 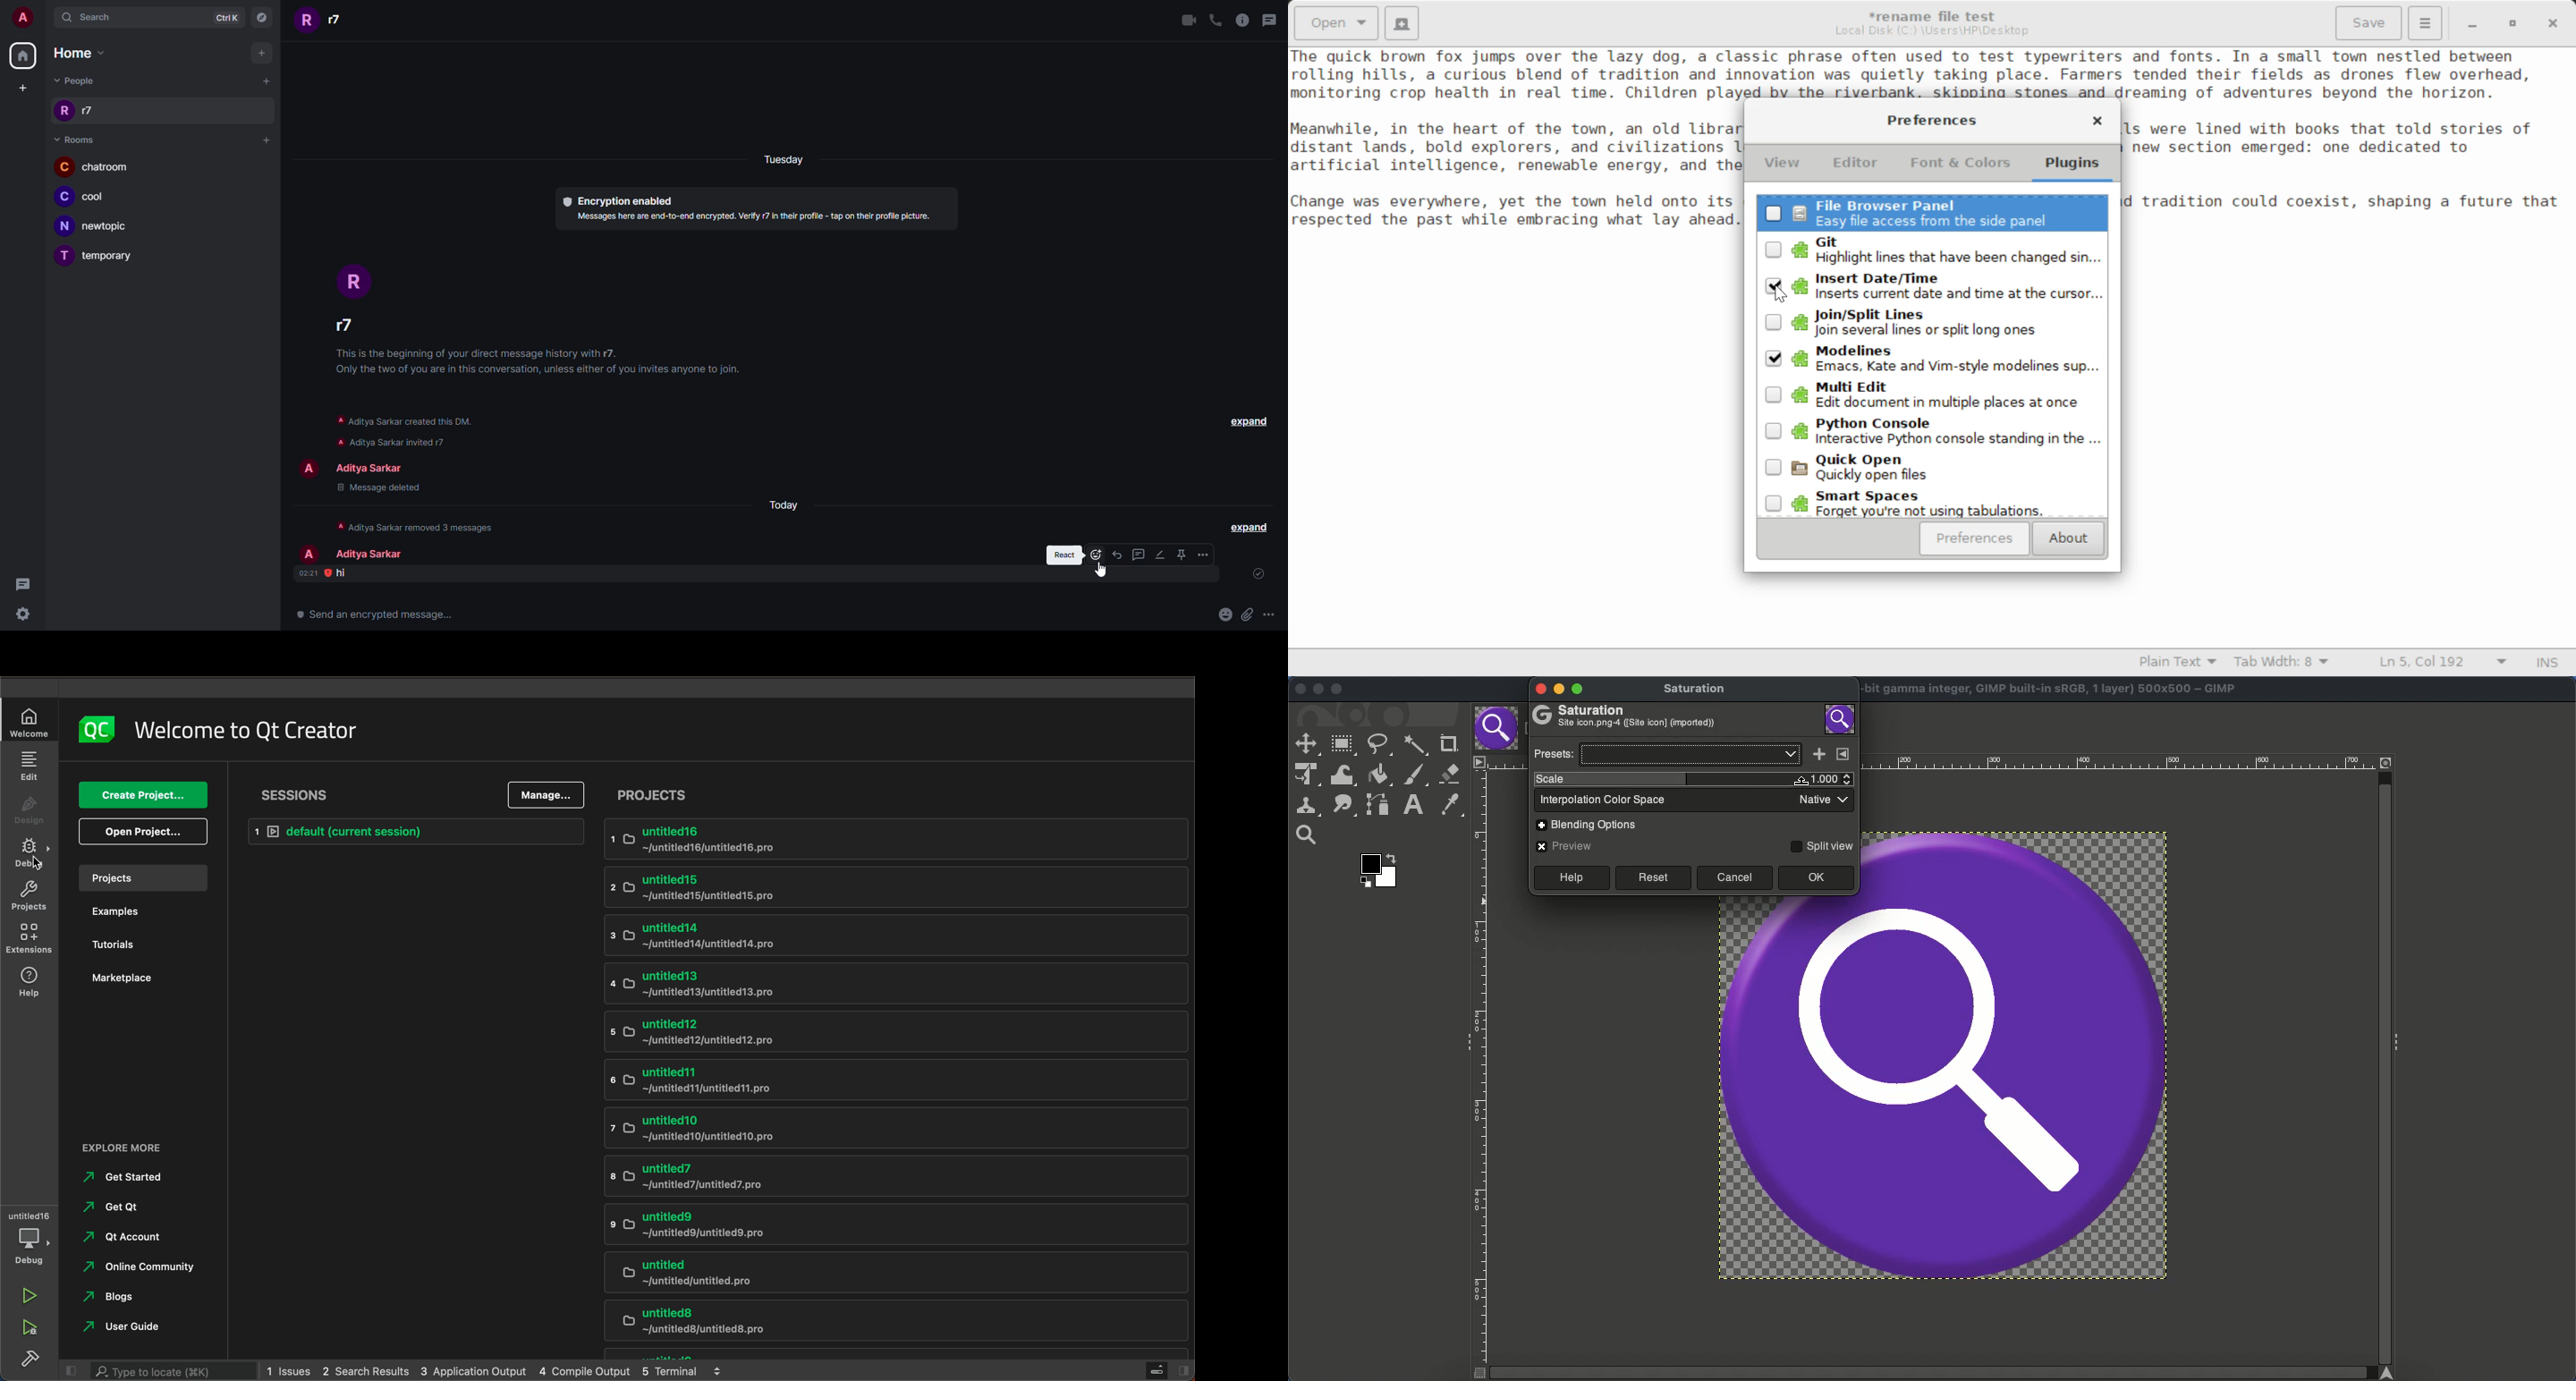 What do you see at coordinates (1343, 806) in the screenshot?
I see `Smudge tool` at bounding box center [1343, 806].